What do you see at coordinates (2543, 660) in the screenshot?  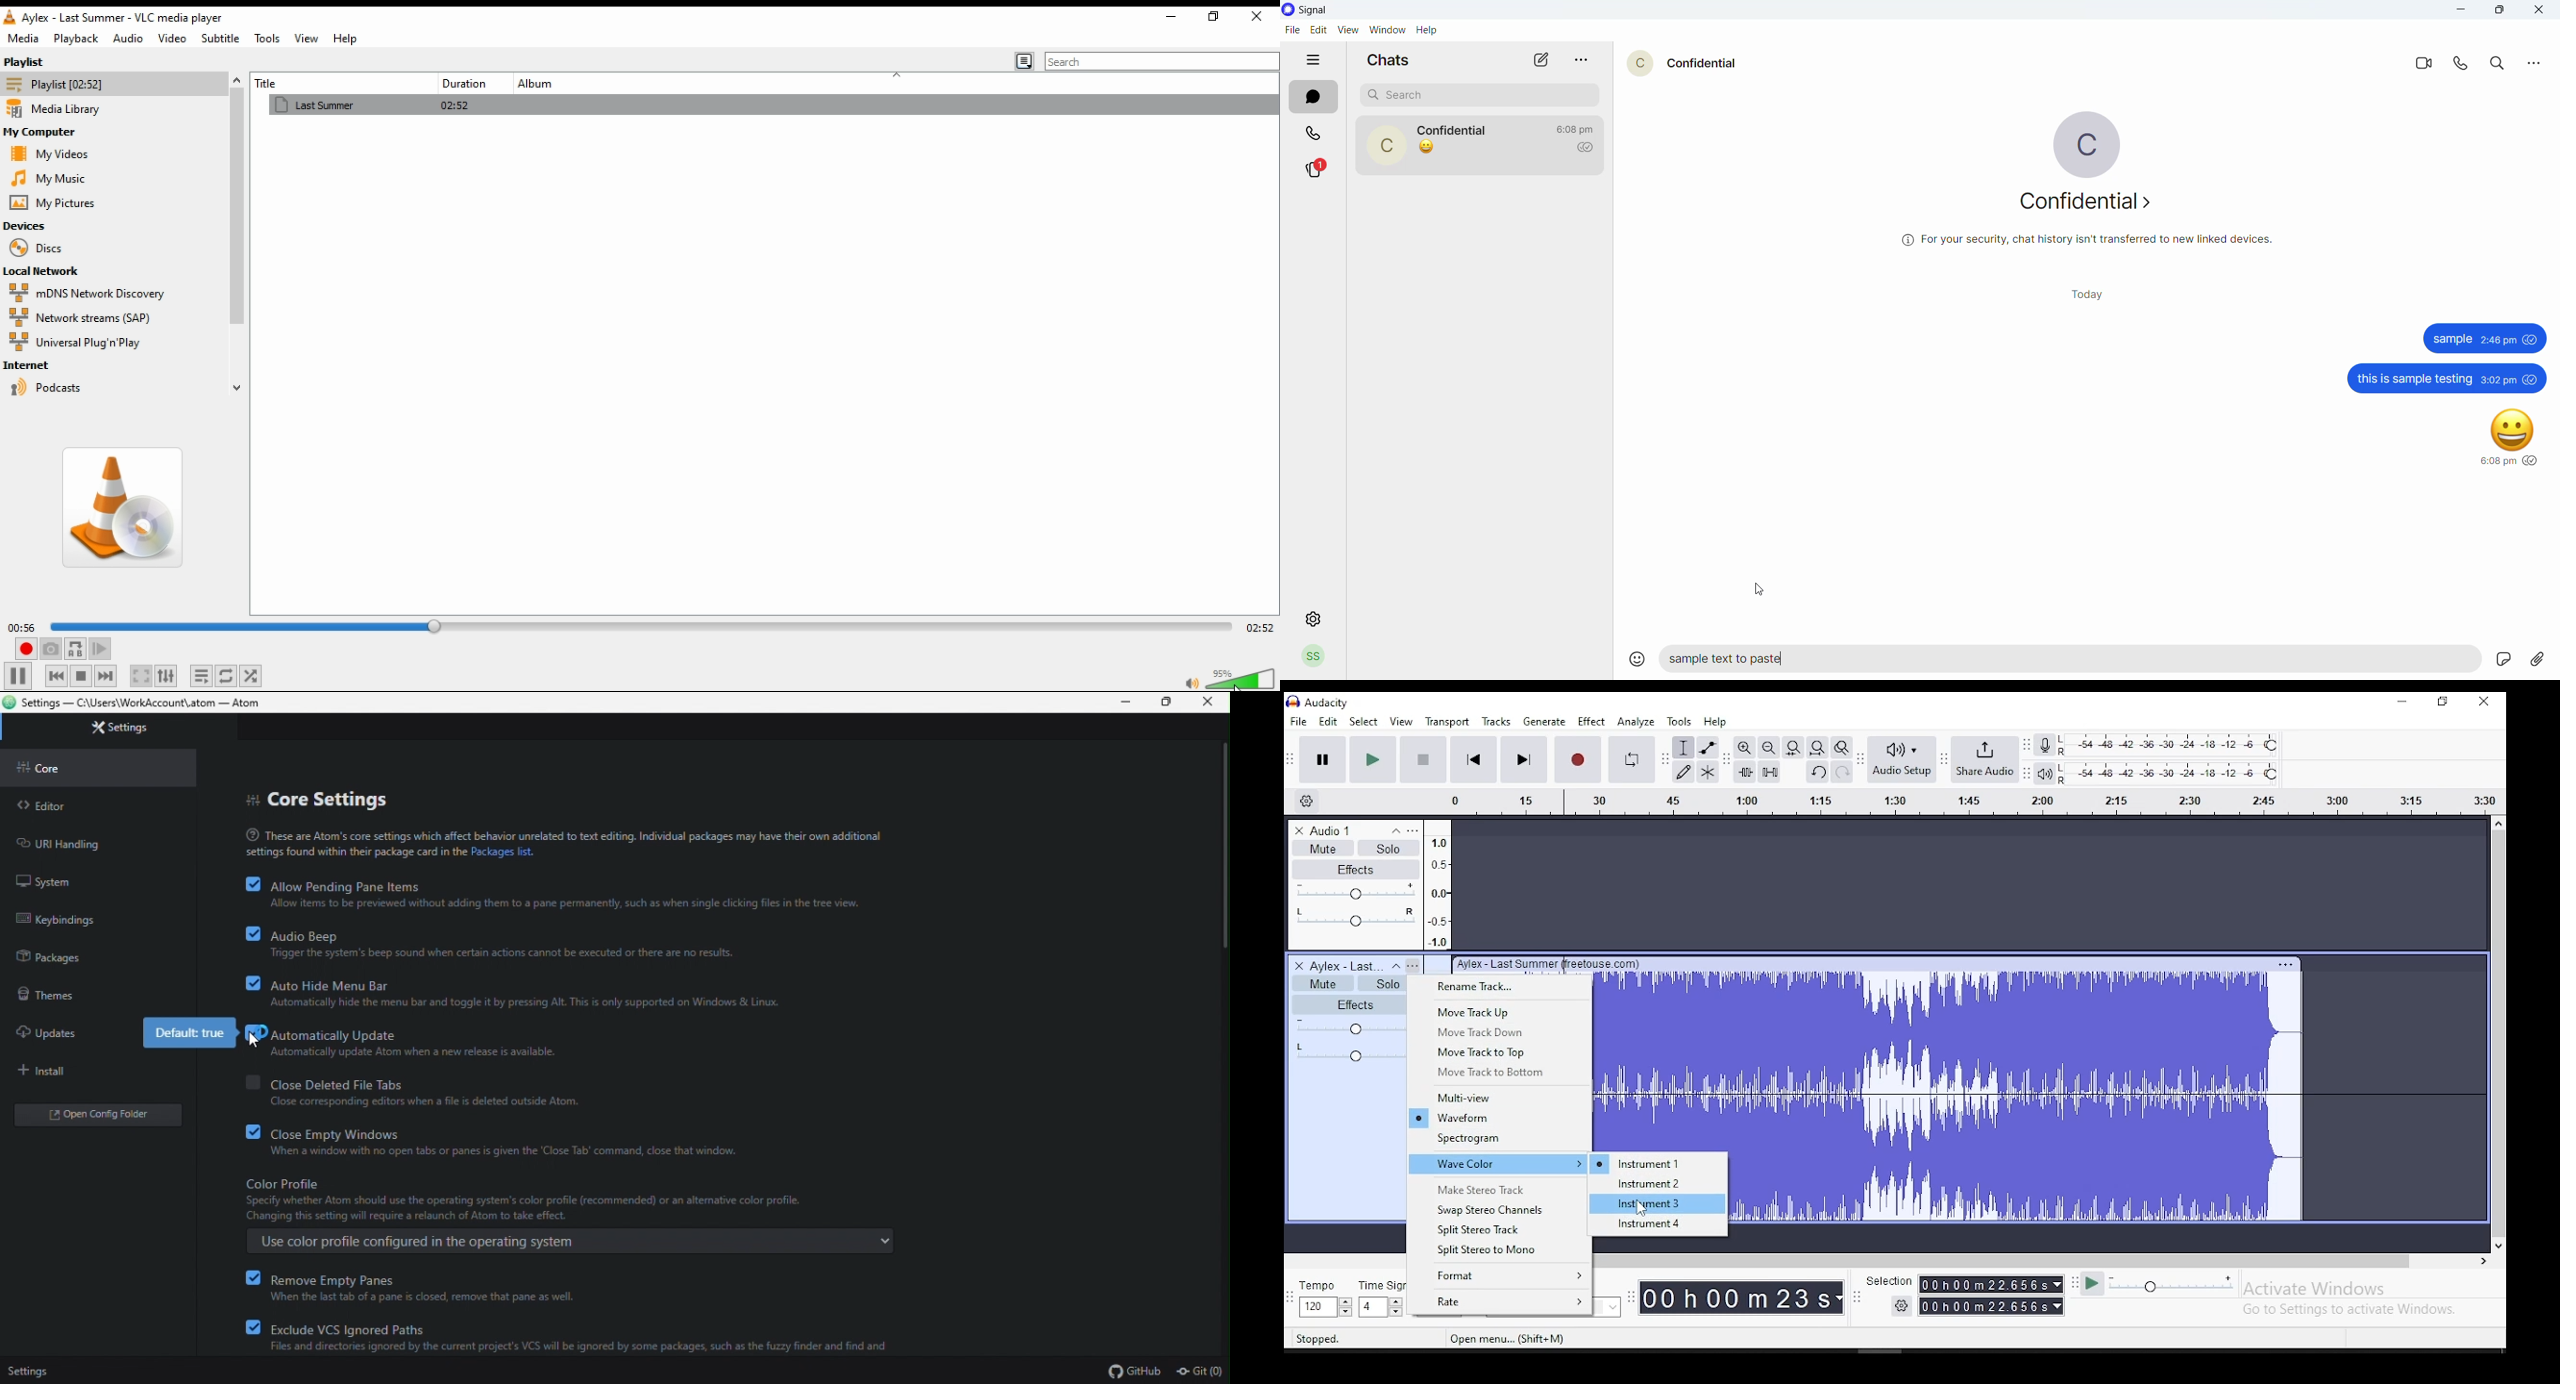 I see `share attachment` at bounding box center [2543, 660].